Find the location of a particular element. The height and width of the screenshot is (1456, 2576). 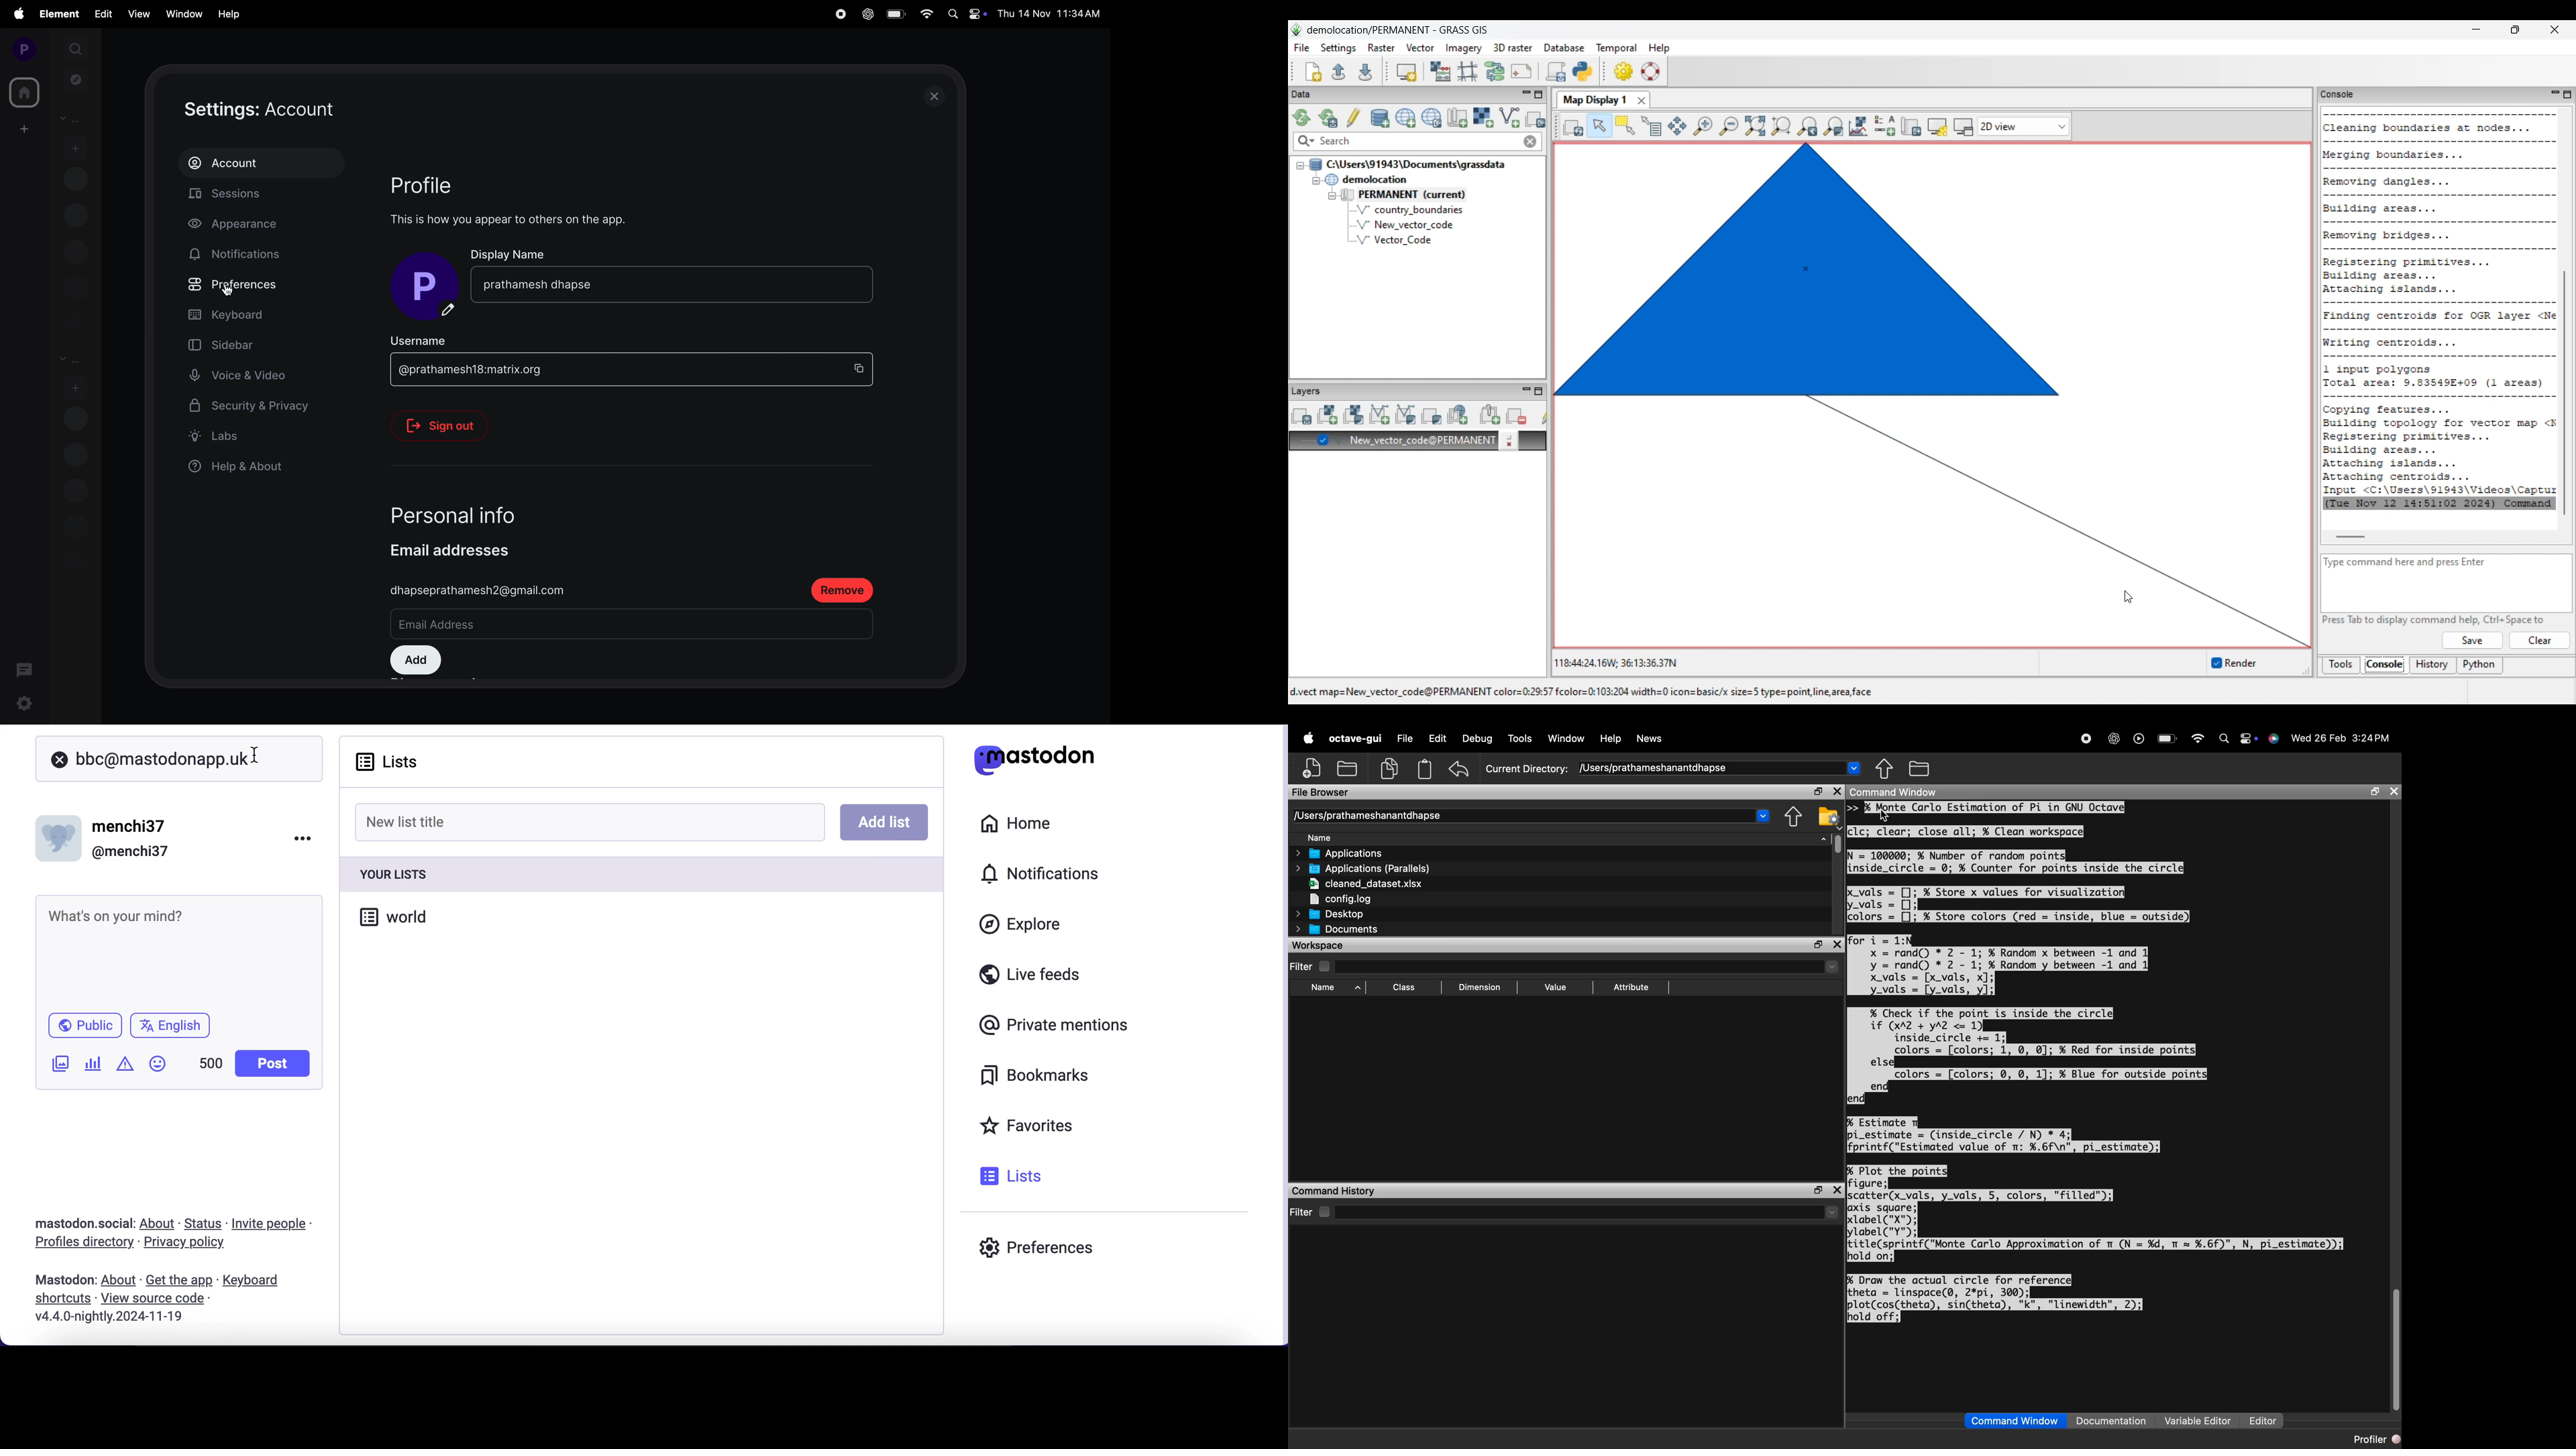

wifi is located at coordinates (2196, 738).